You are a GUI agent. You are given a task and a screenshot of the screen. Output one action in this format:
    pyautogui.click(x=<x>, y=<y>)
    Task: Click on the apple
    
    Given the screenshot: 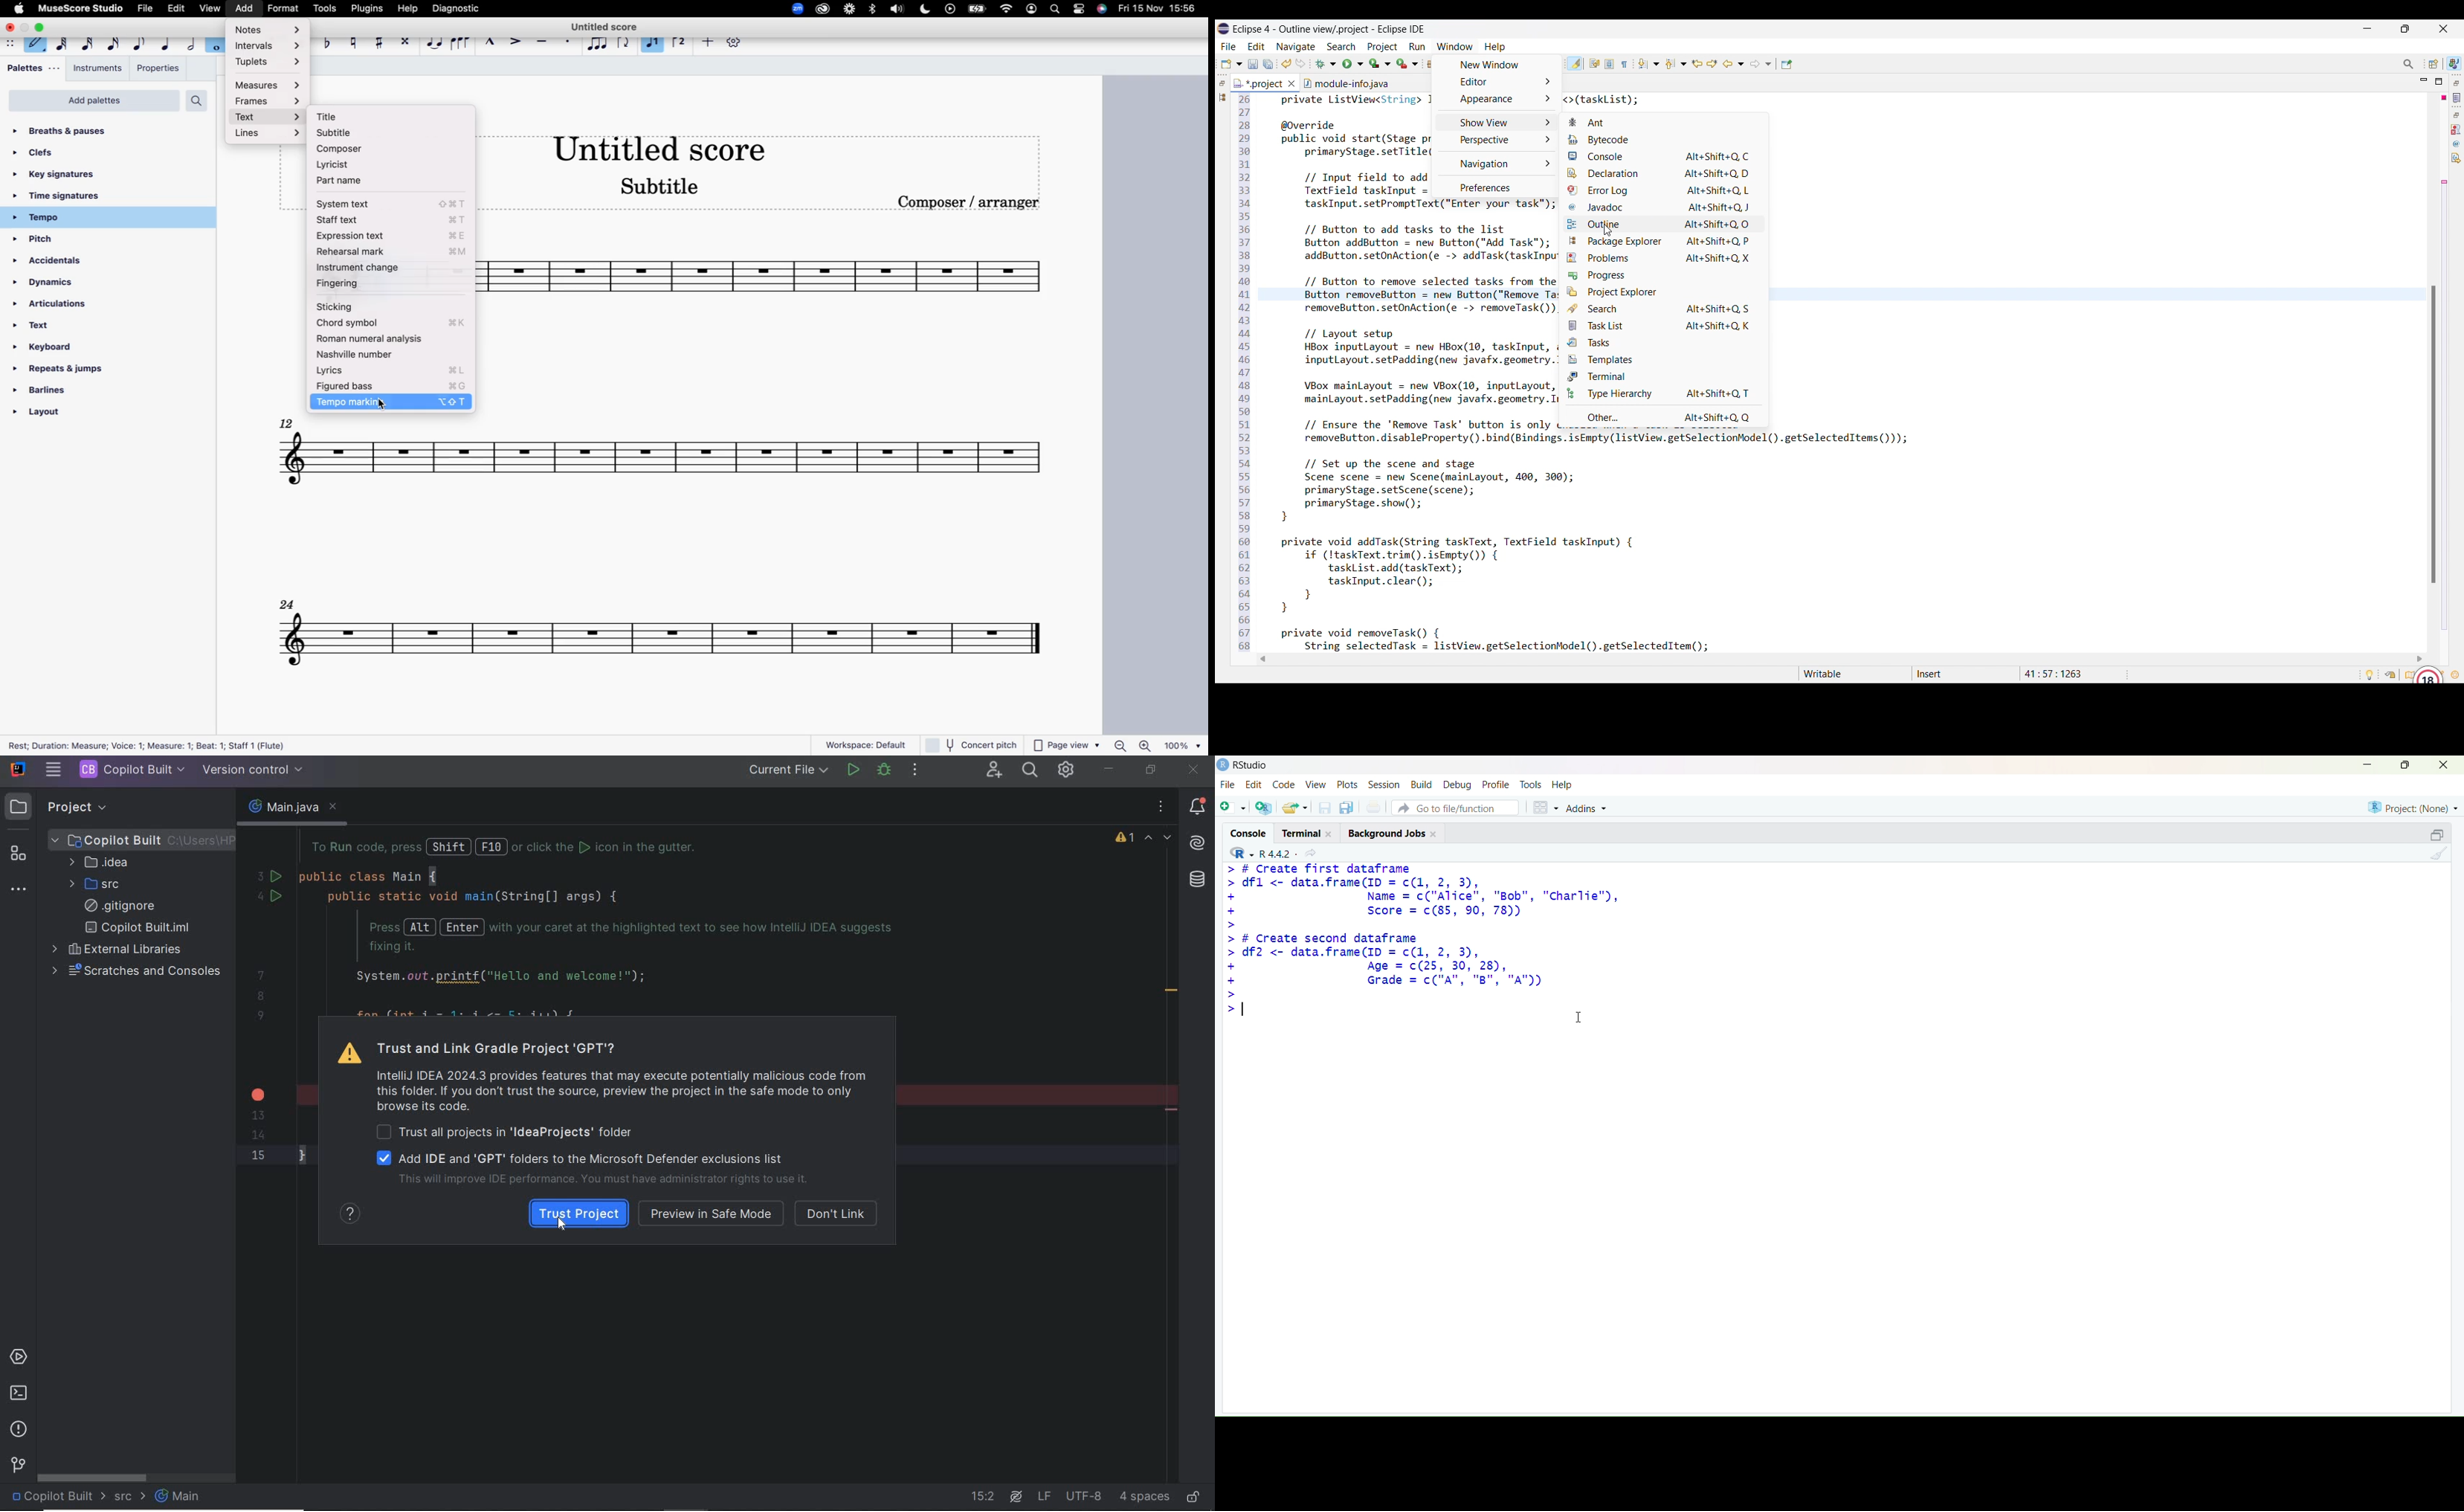 What is the action you would take?
    pyautogui.click(x=19, y=8)
    